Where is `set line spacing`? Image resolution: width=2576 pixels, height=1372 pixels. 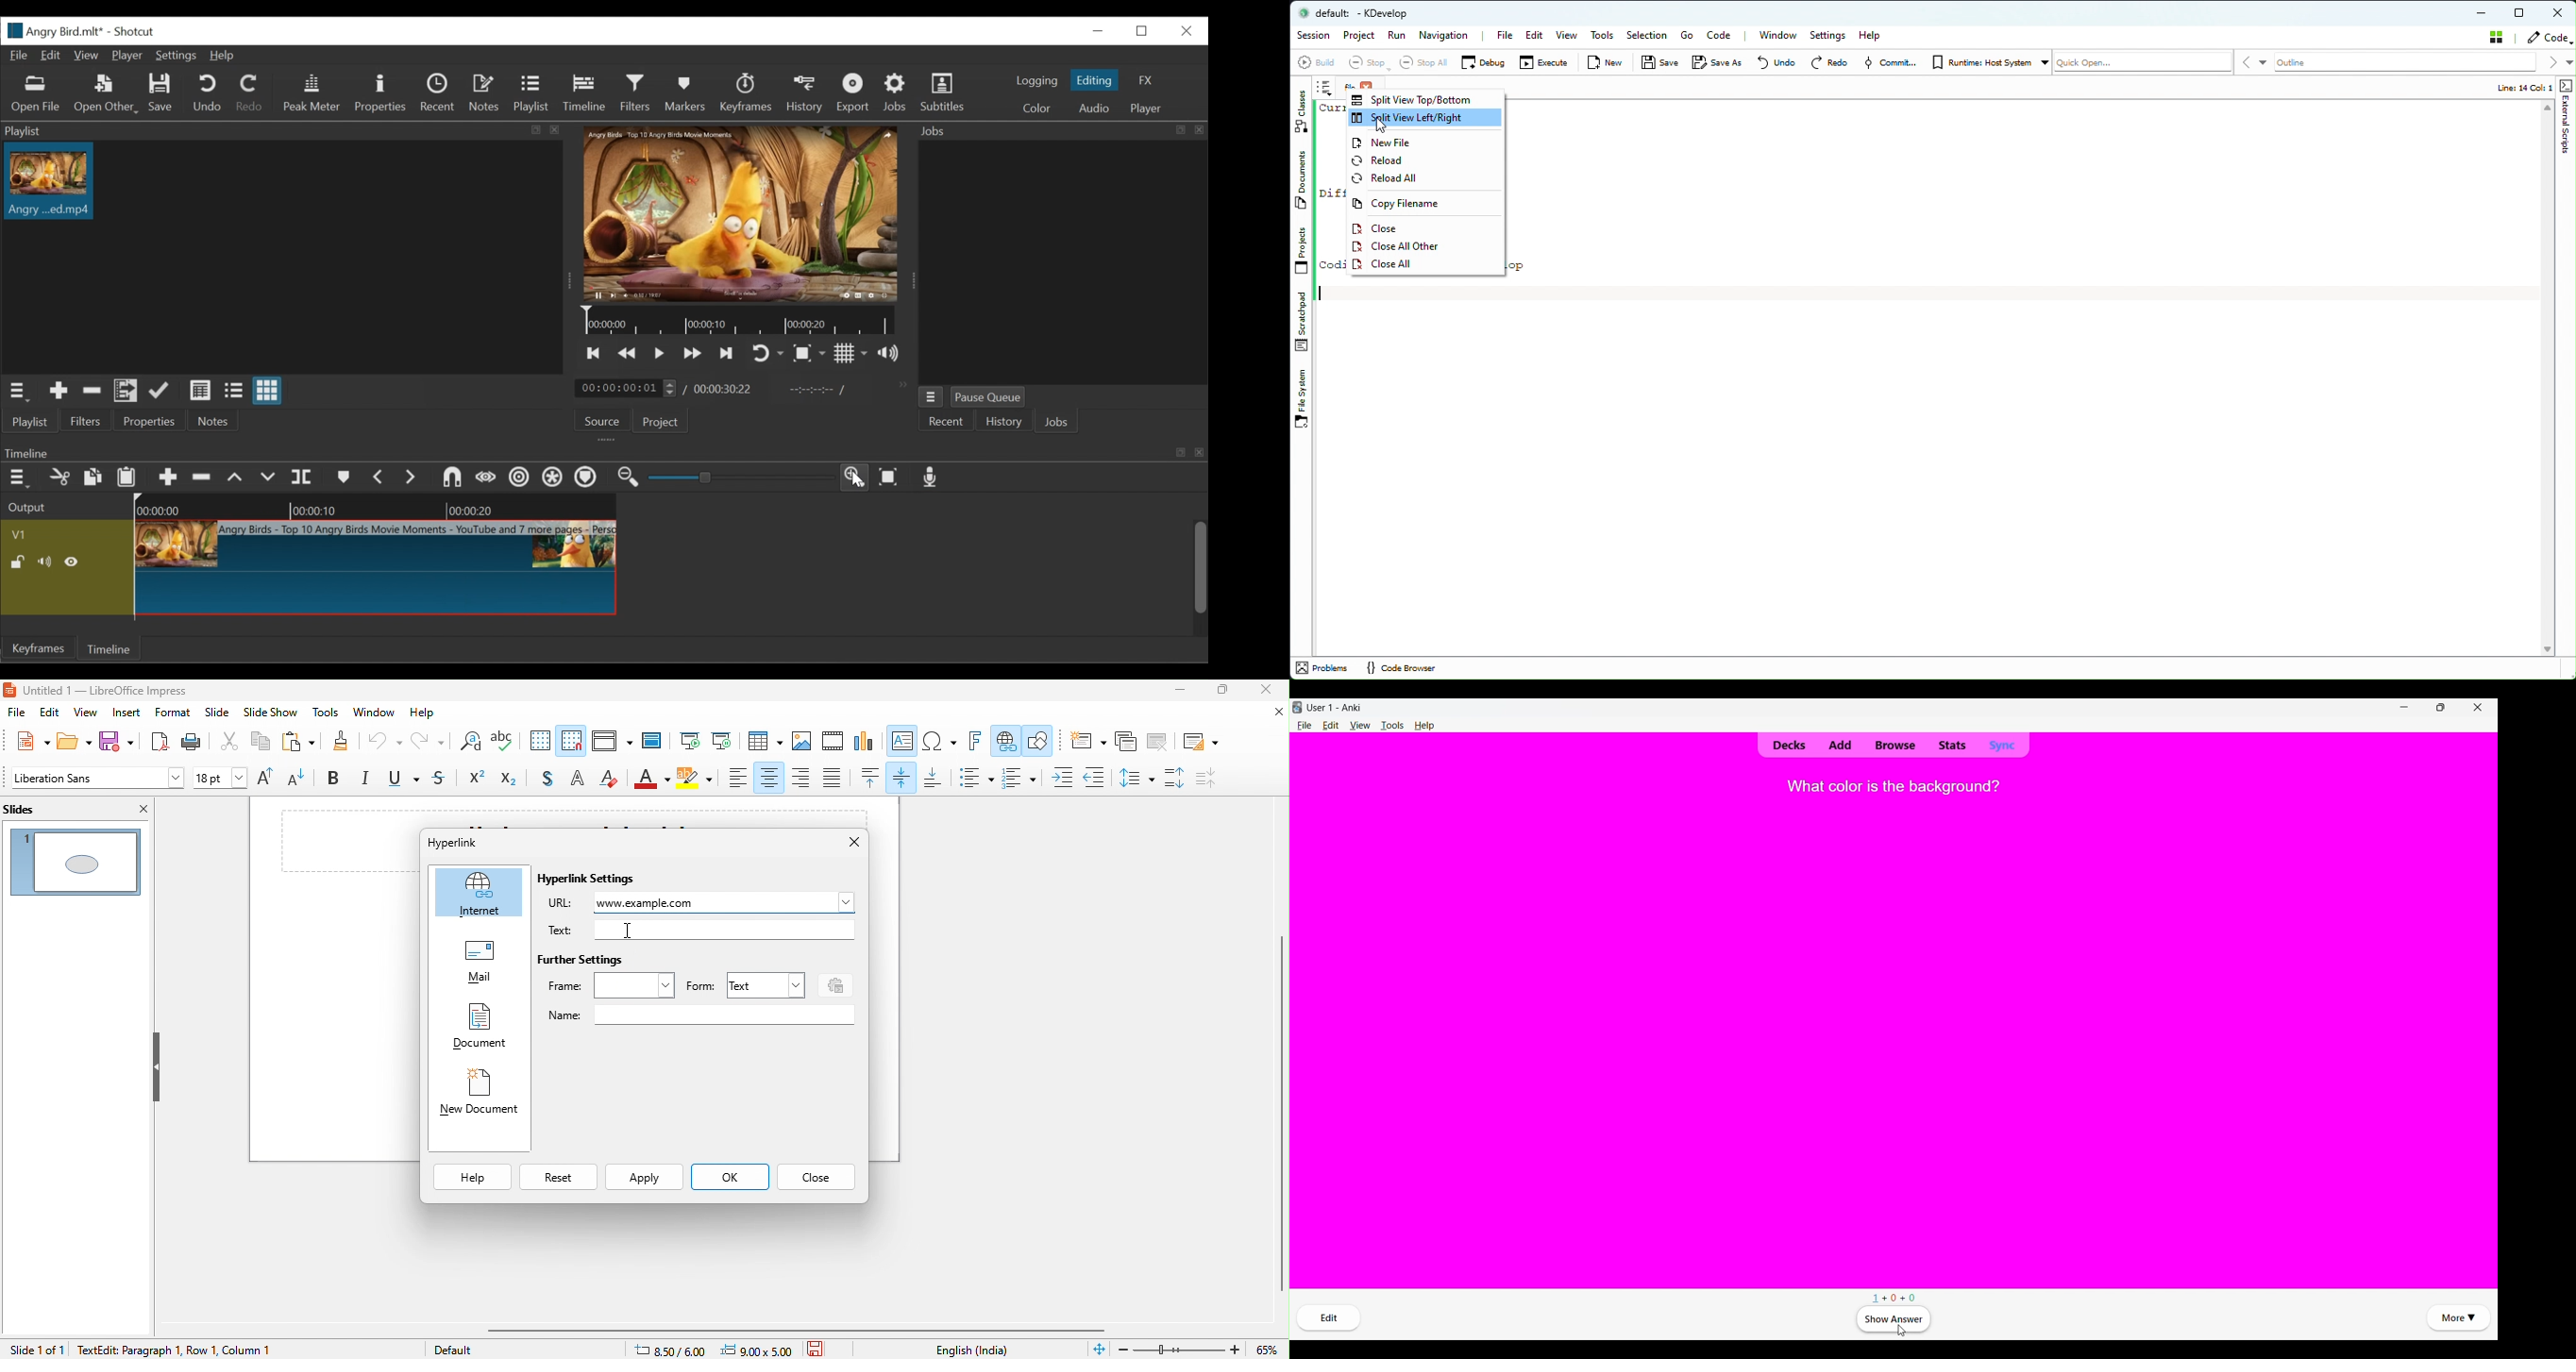 set line spacing is located at coordinates (1135, 777).